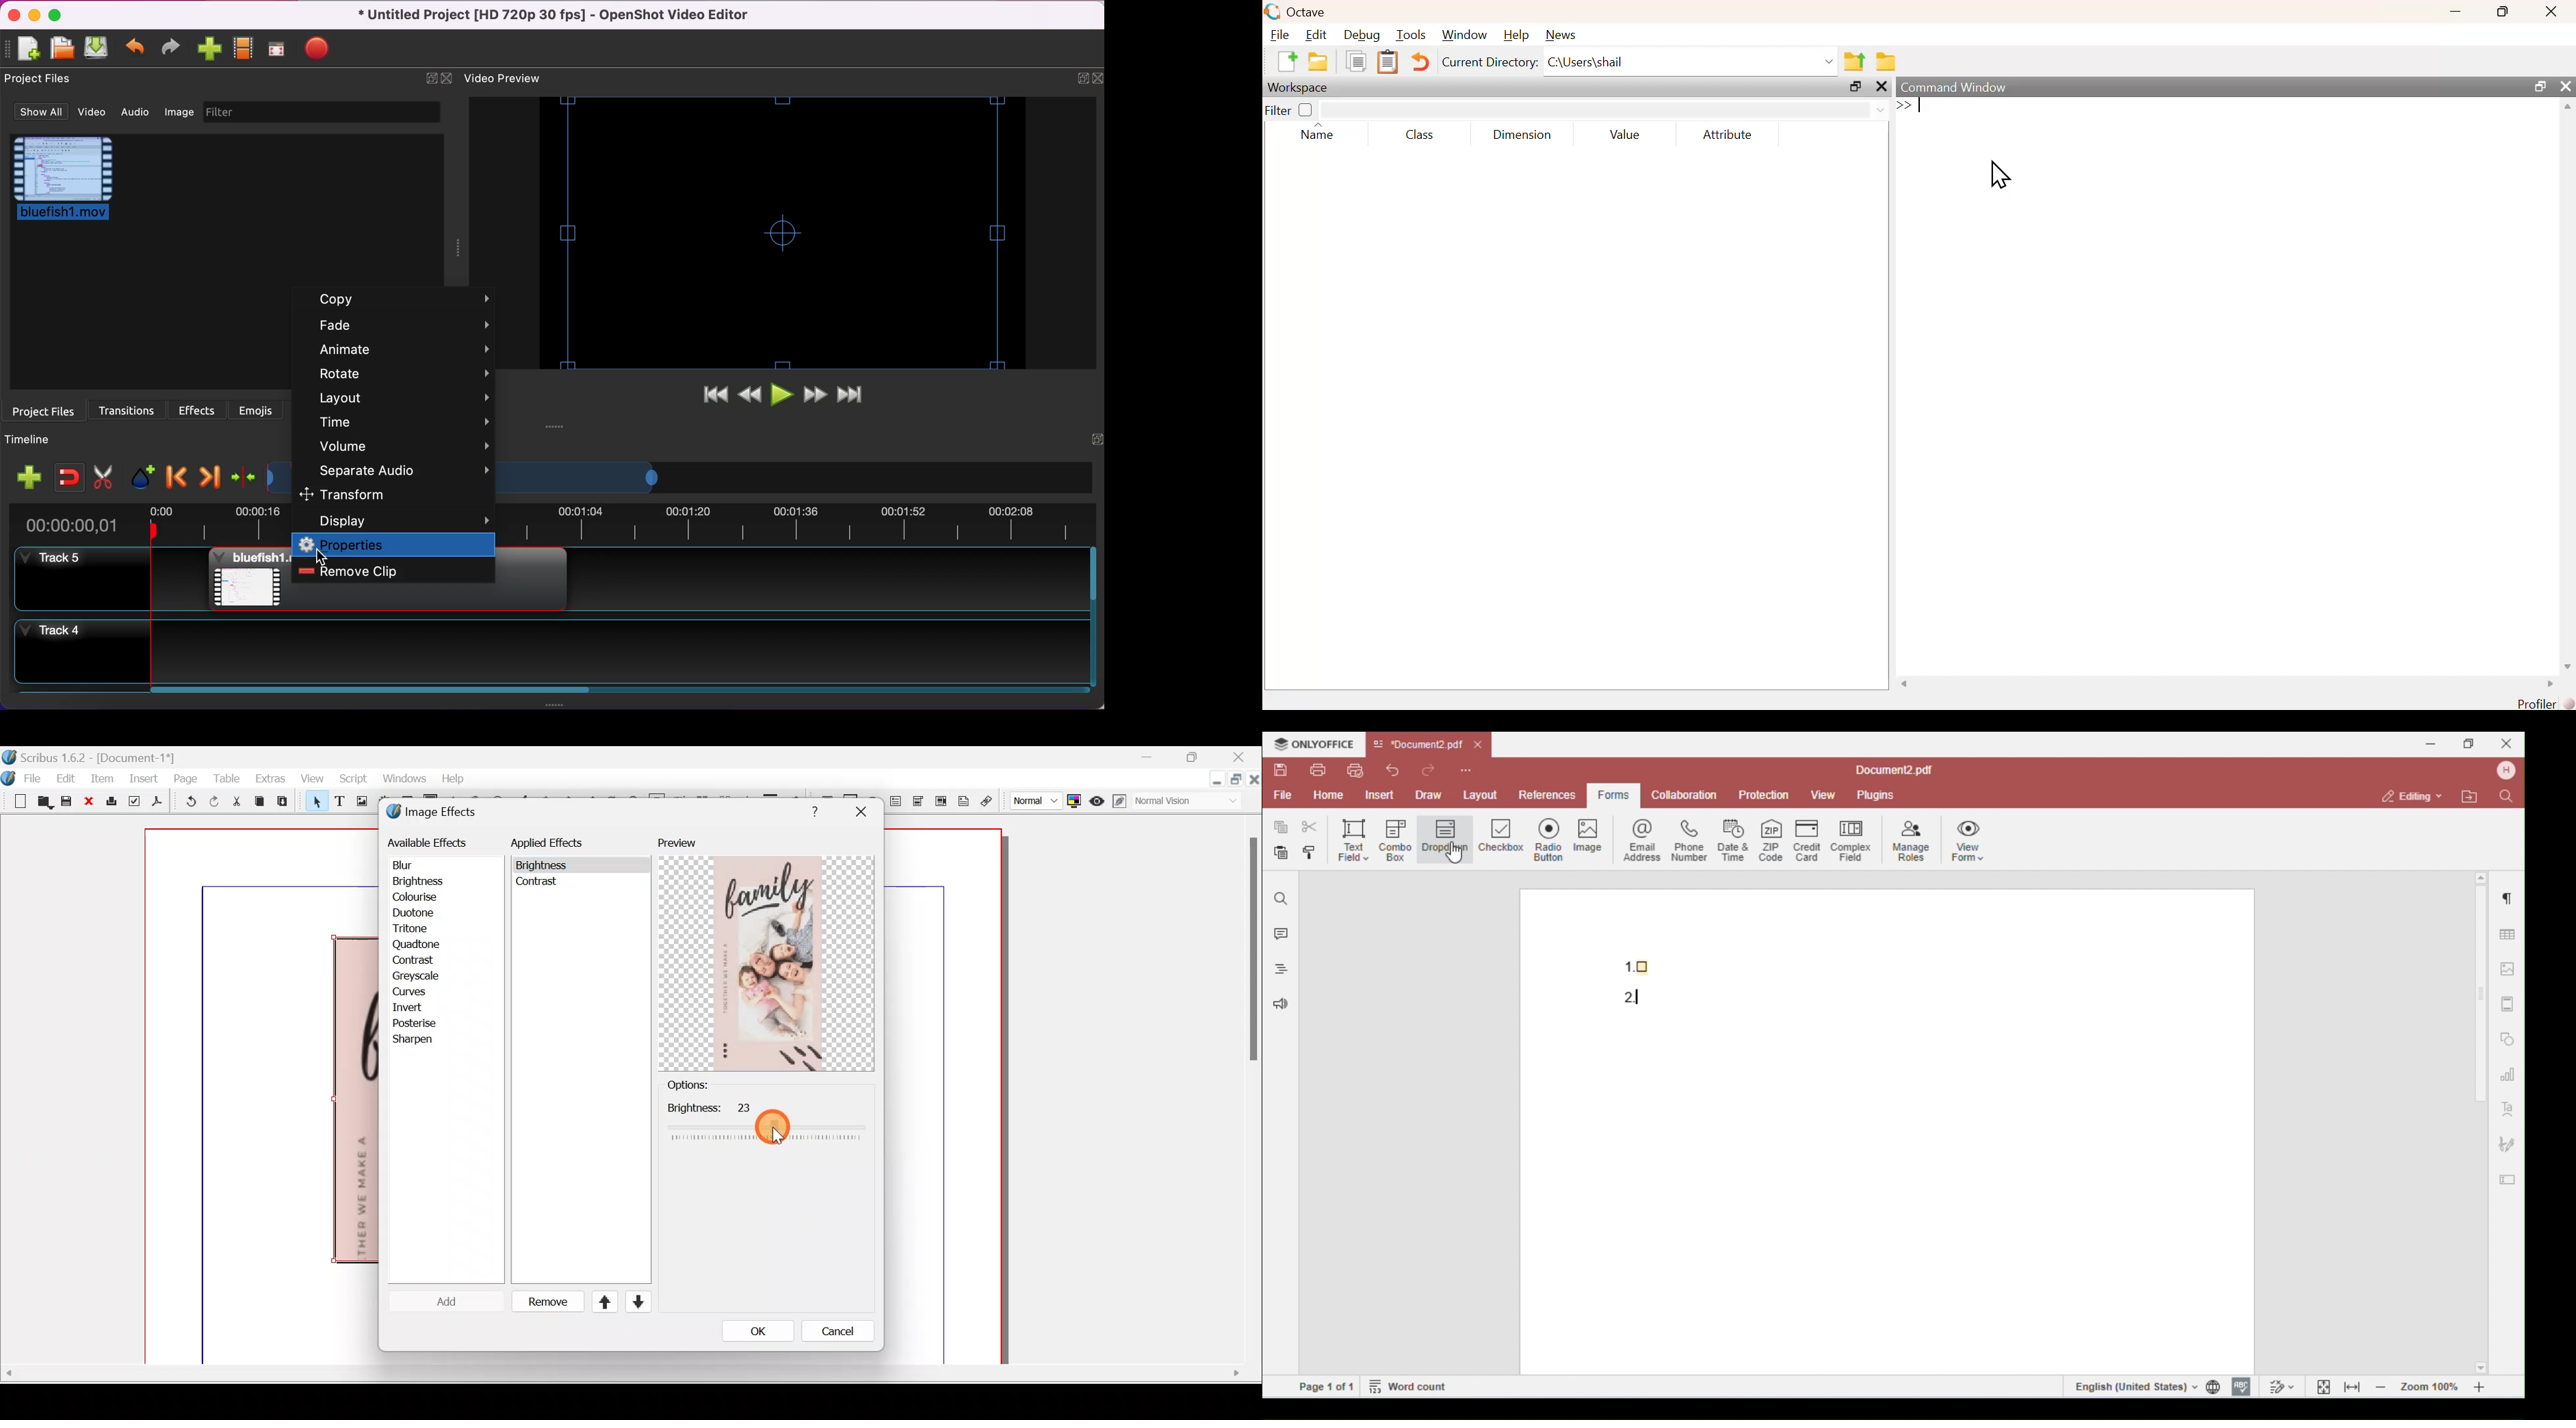 This screenshot has width=2576, height=1428. Describe the element at coordinates (391, 521) in the screenshot. I see `display` at that location.